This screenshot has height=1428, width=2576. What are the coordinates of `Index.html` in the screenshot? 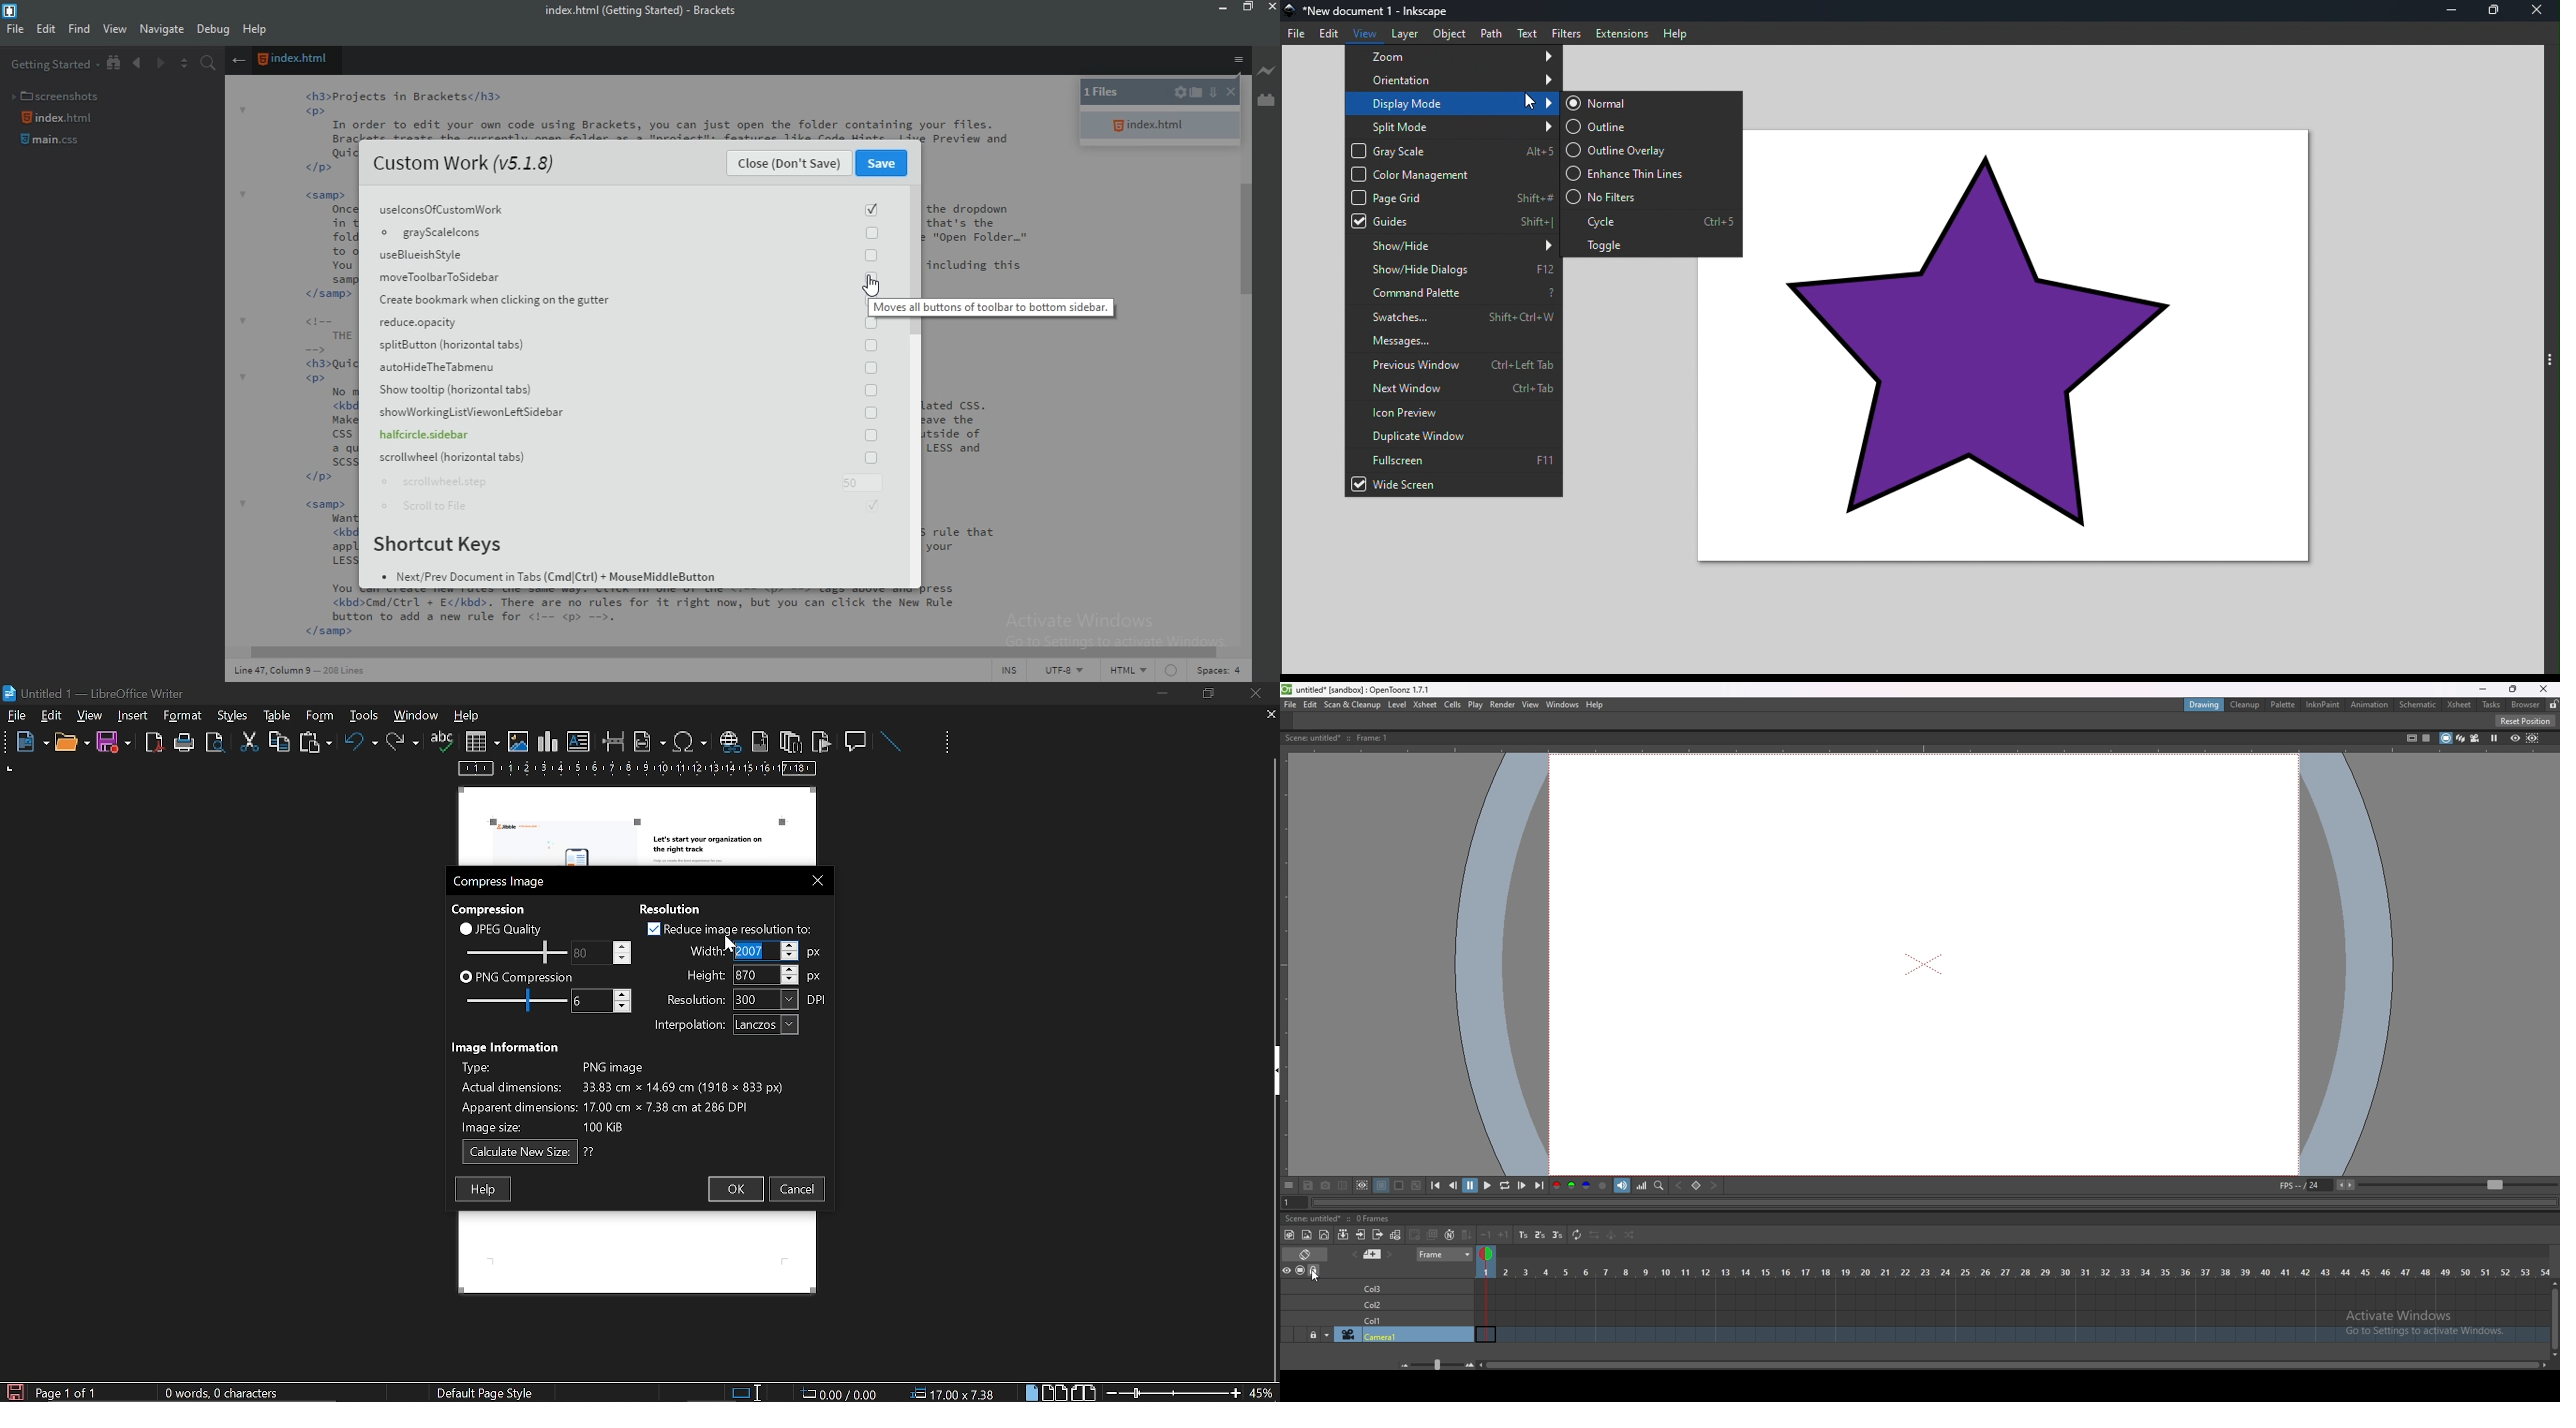 It's located at (296, 61).